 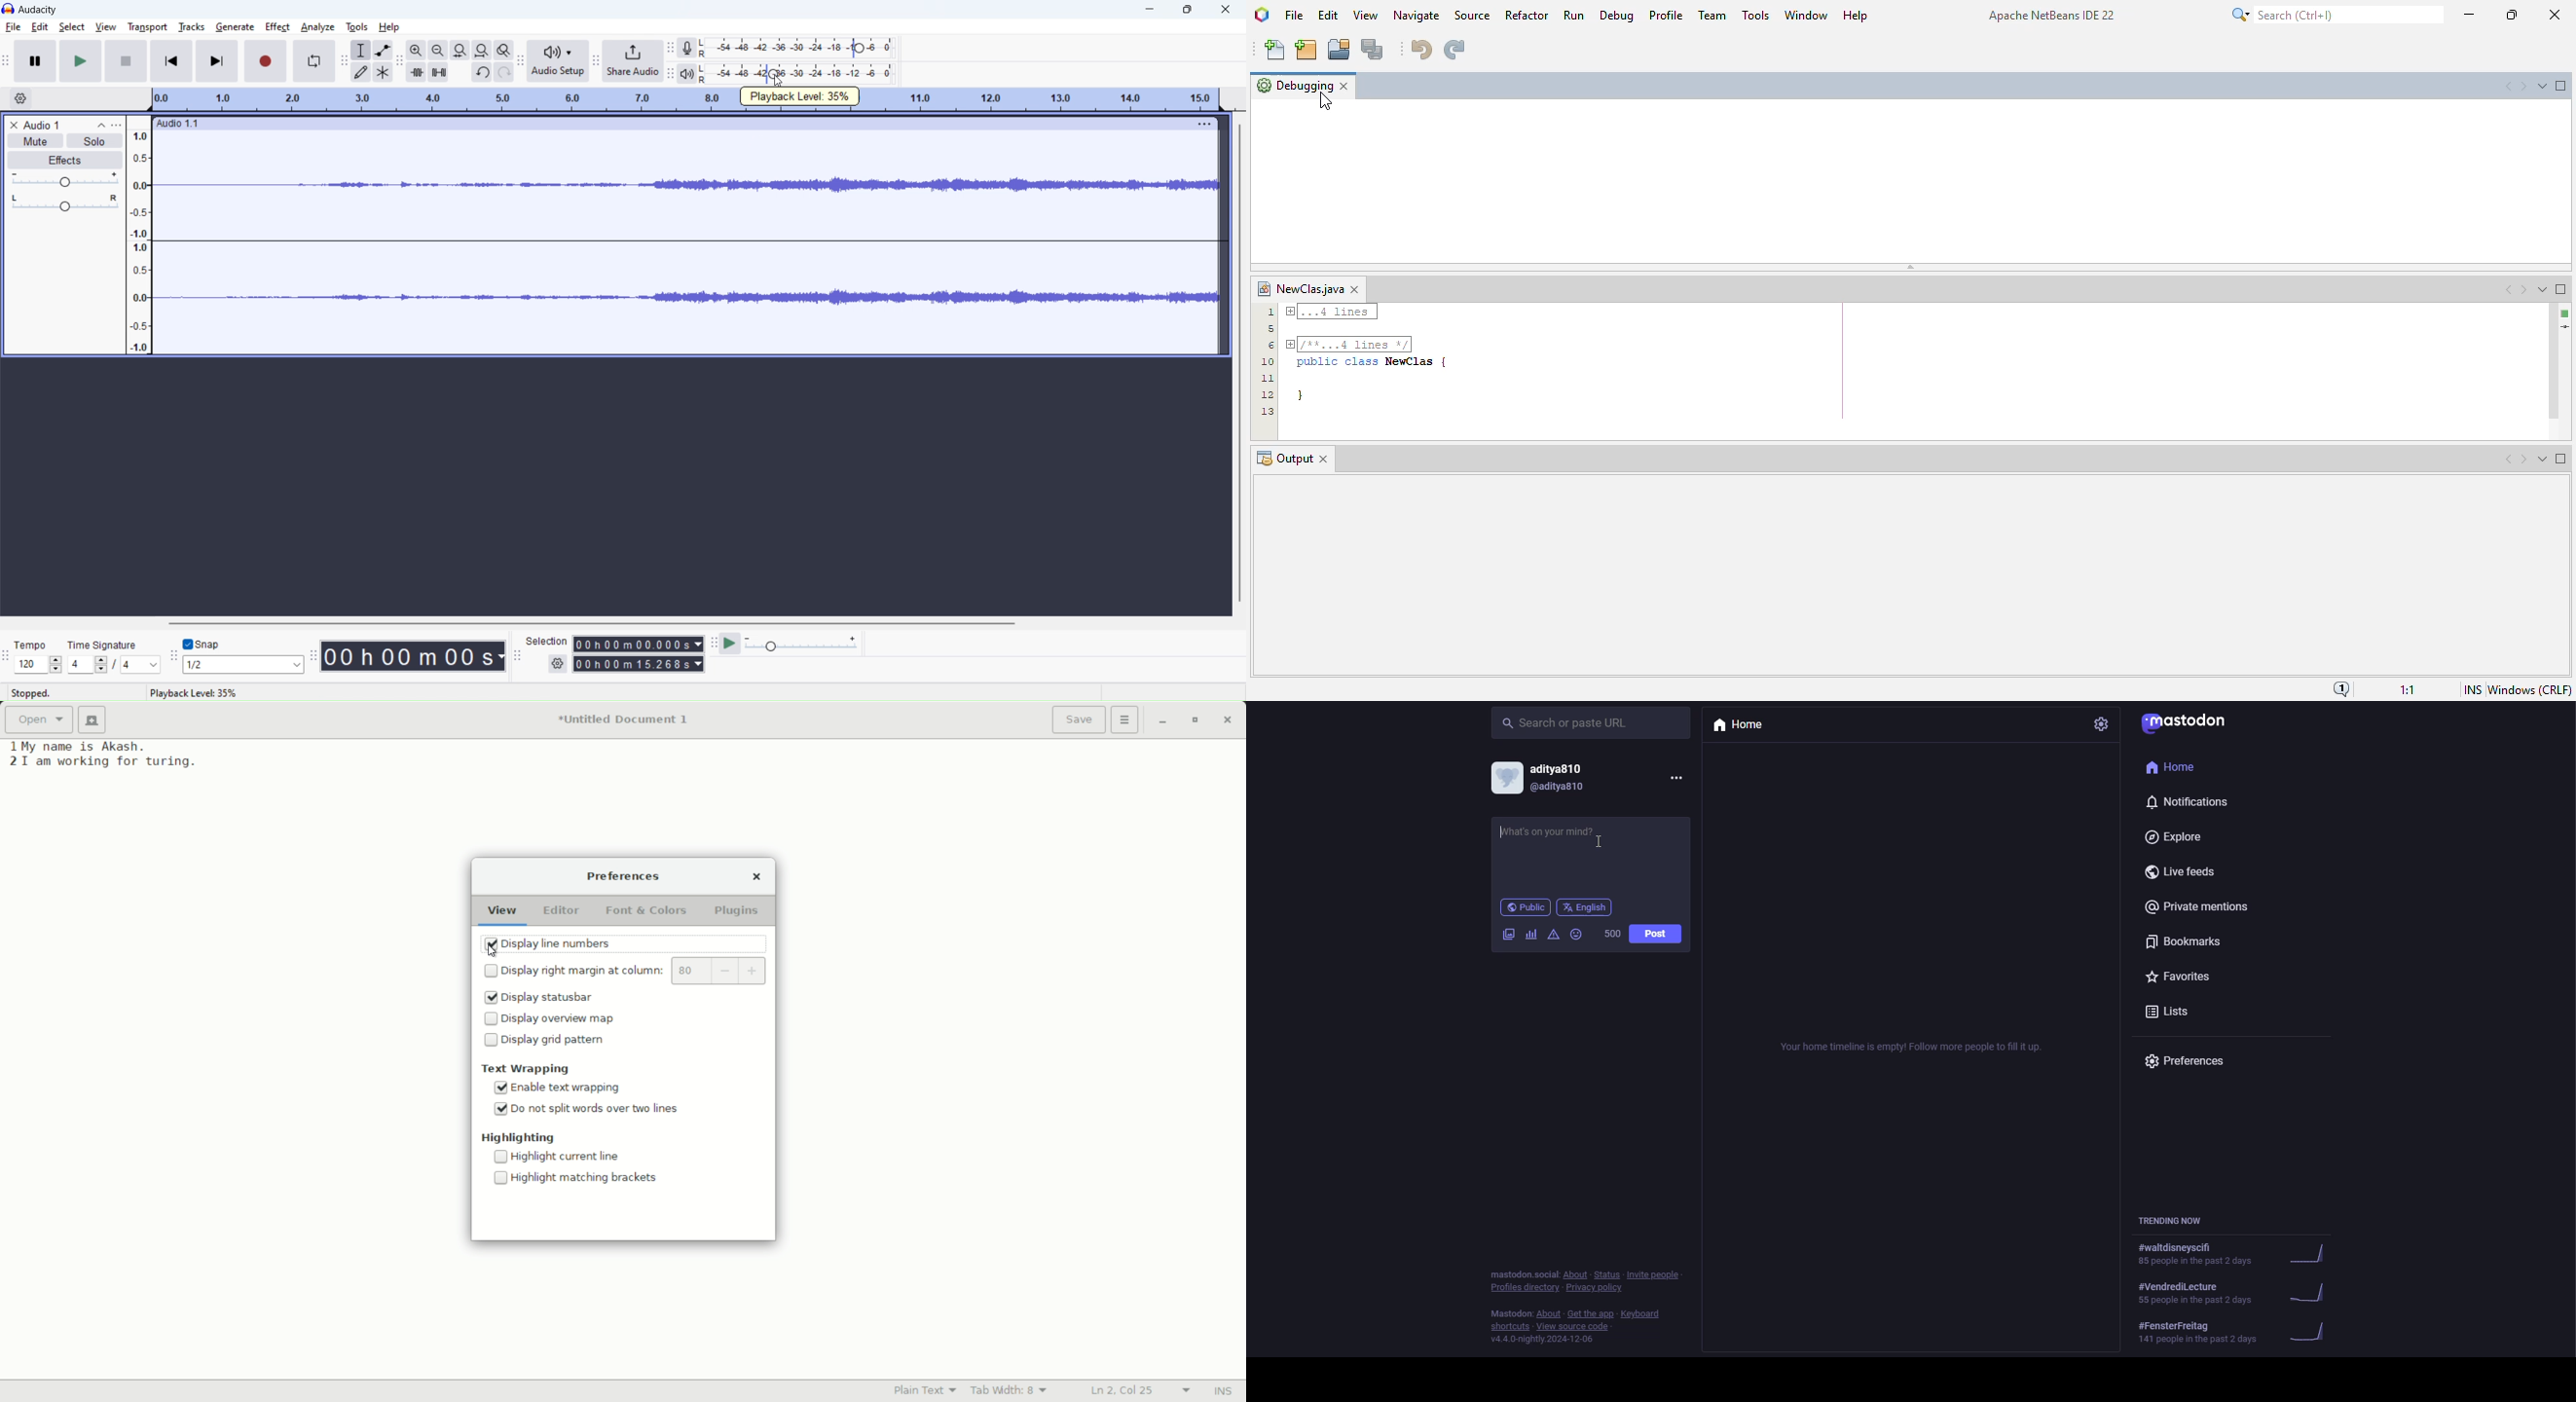 I want to click on logo, so click(x=8, y=8).